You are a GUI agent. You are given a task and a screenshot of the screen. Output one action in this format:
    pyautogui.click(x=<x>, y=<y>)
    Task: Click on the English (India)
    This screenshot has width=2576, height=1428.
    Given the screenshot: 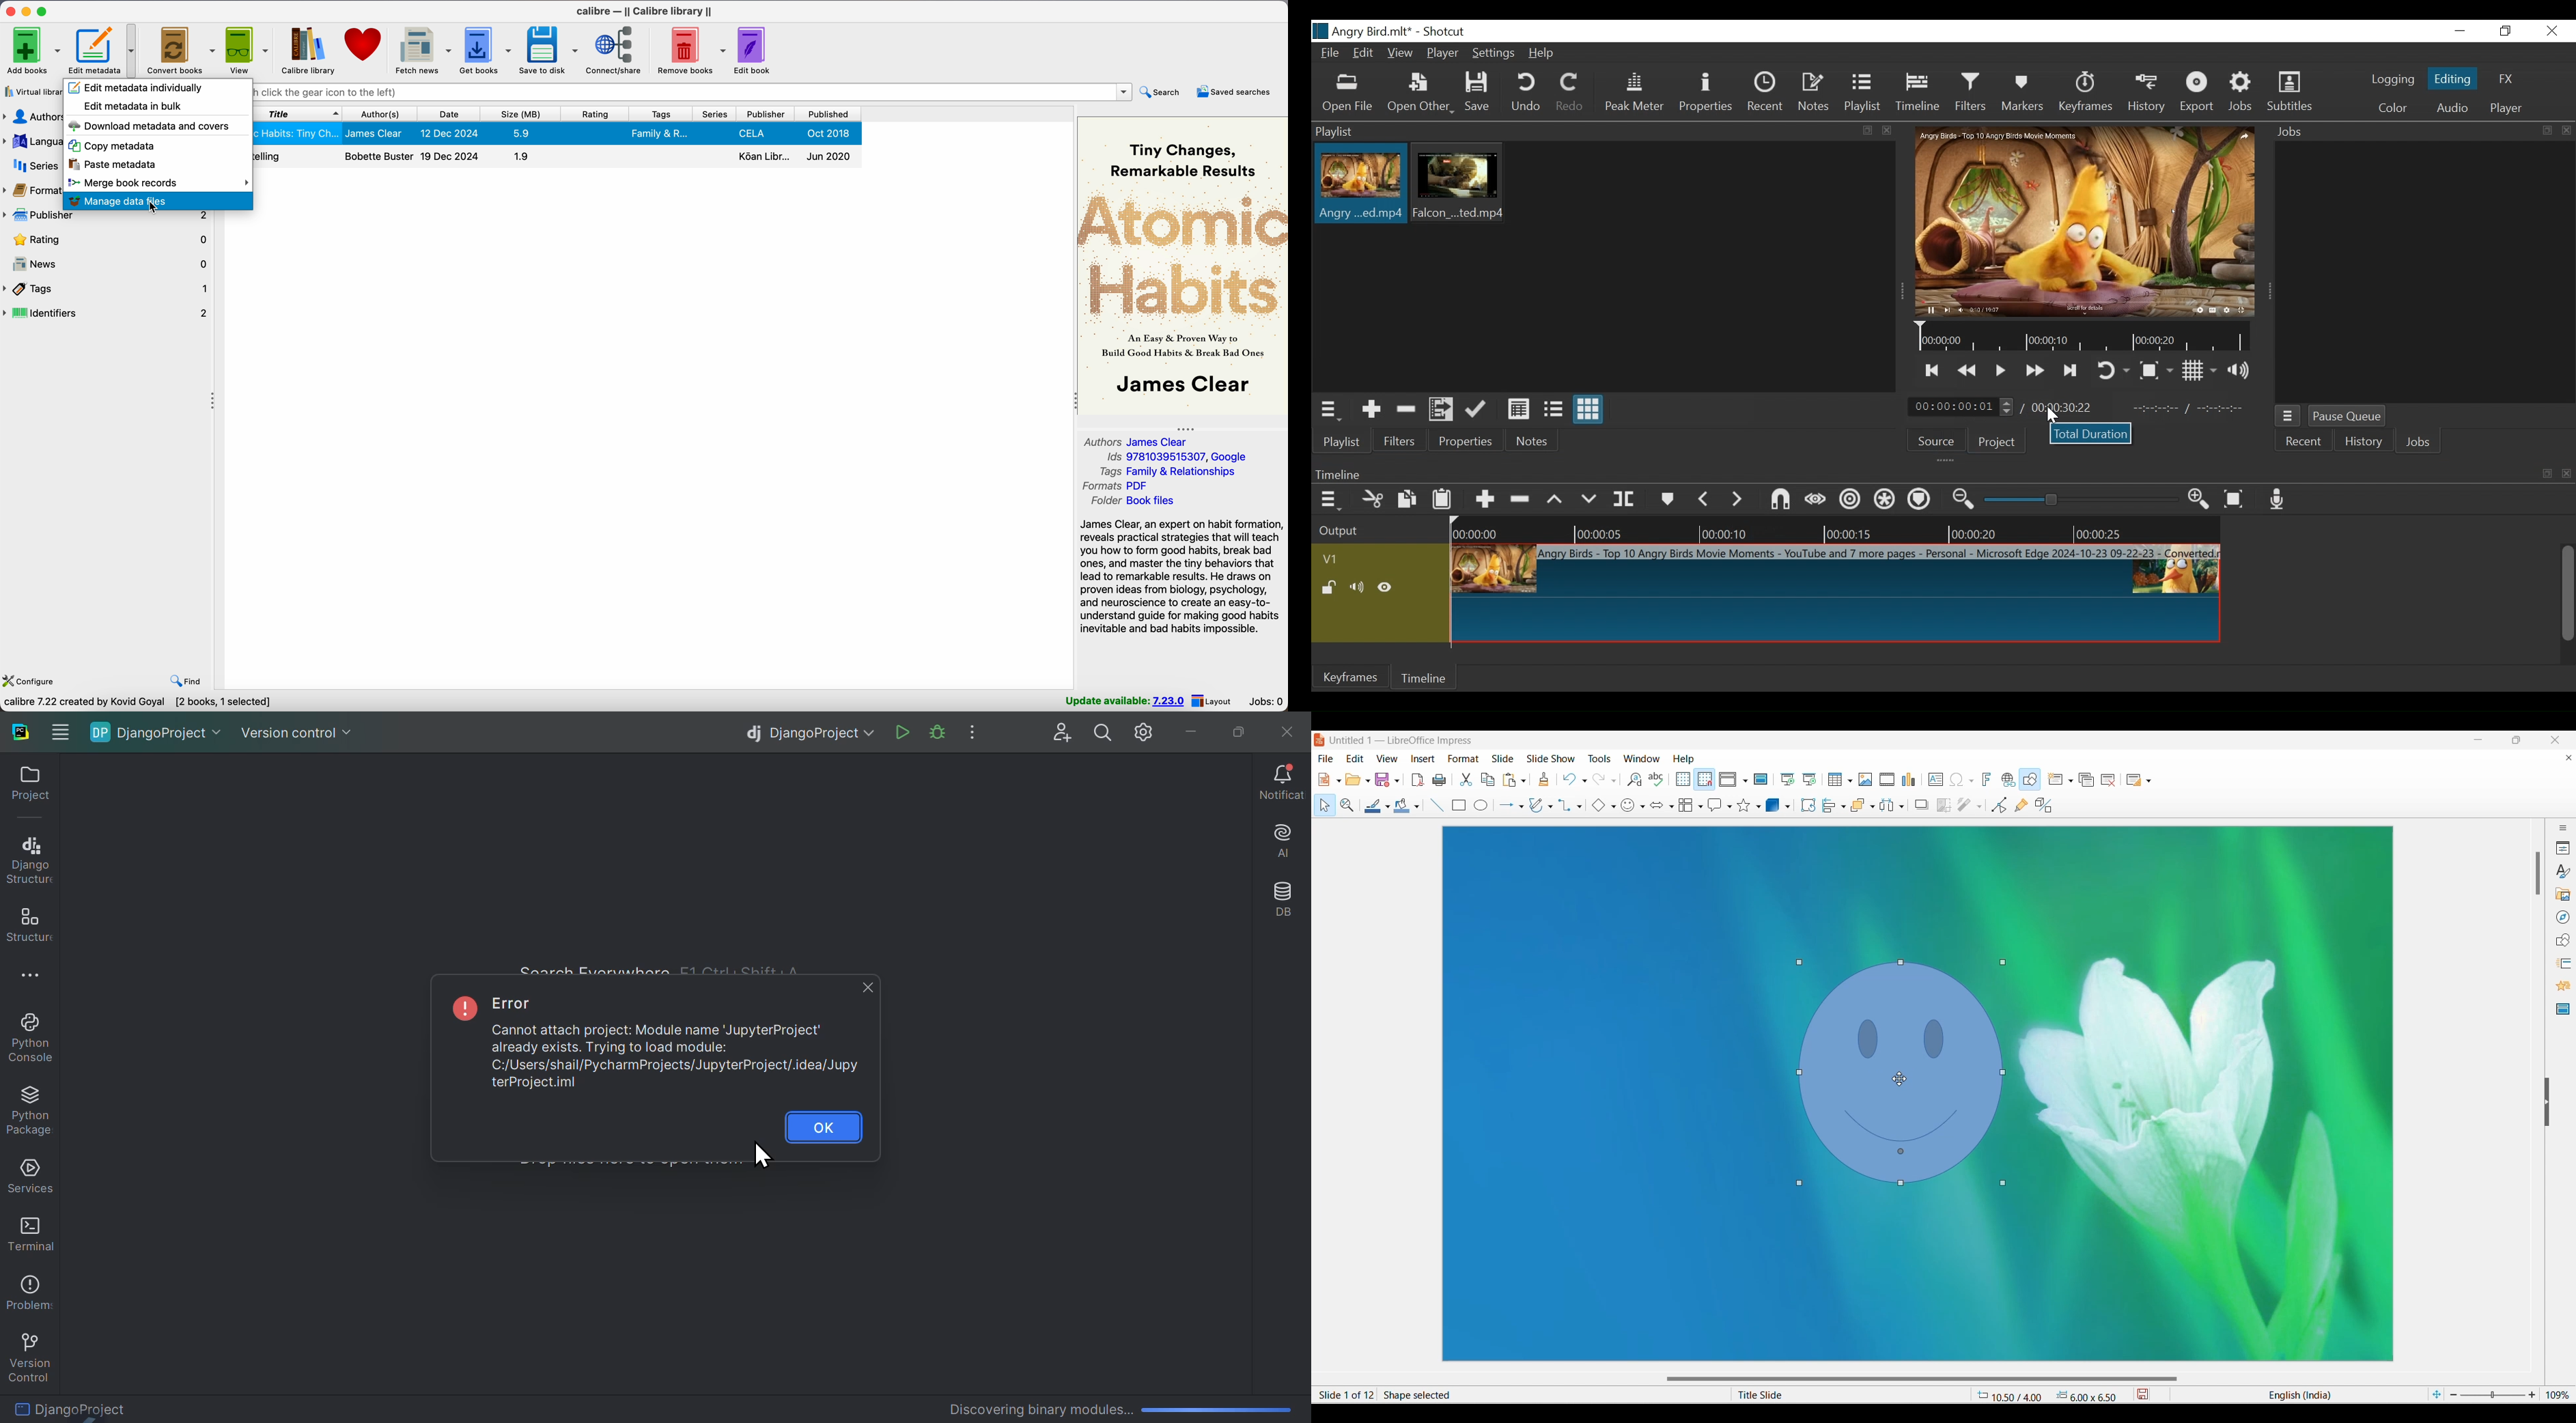 What is the action you would take?
    pyautogui.click(x=2299, y=1395)
    